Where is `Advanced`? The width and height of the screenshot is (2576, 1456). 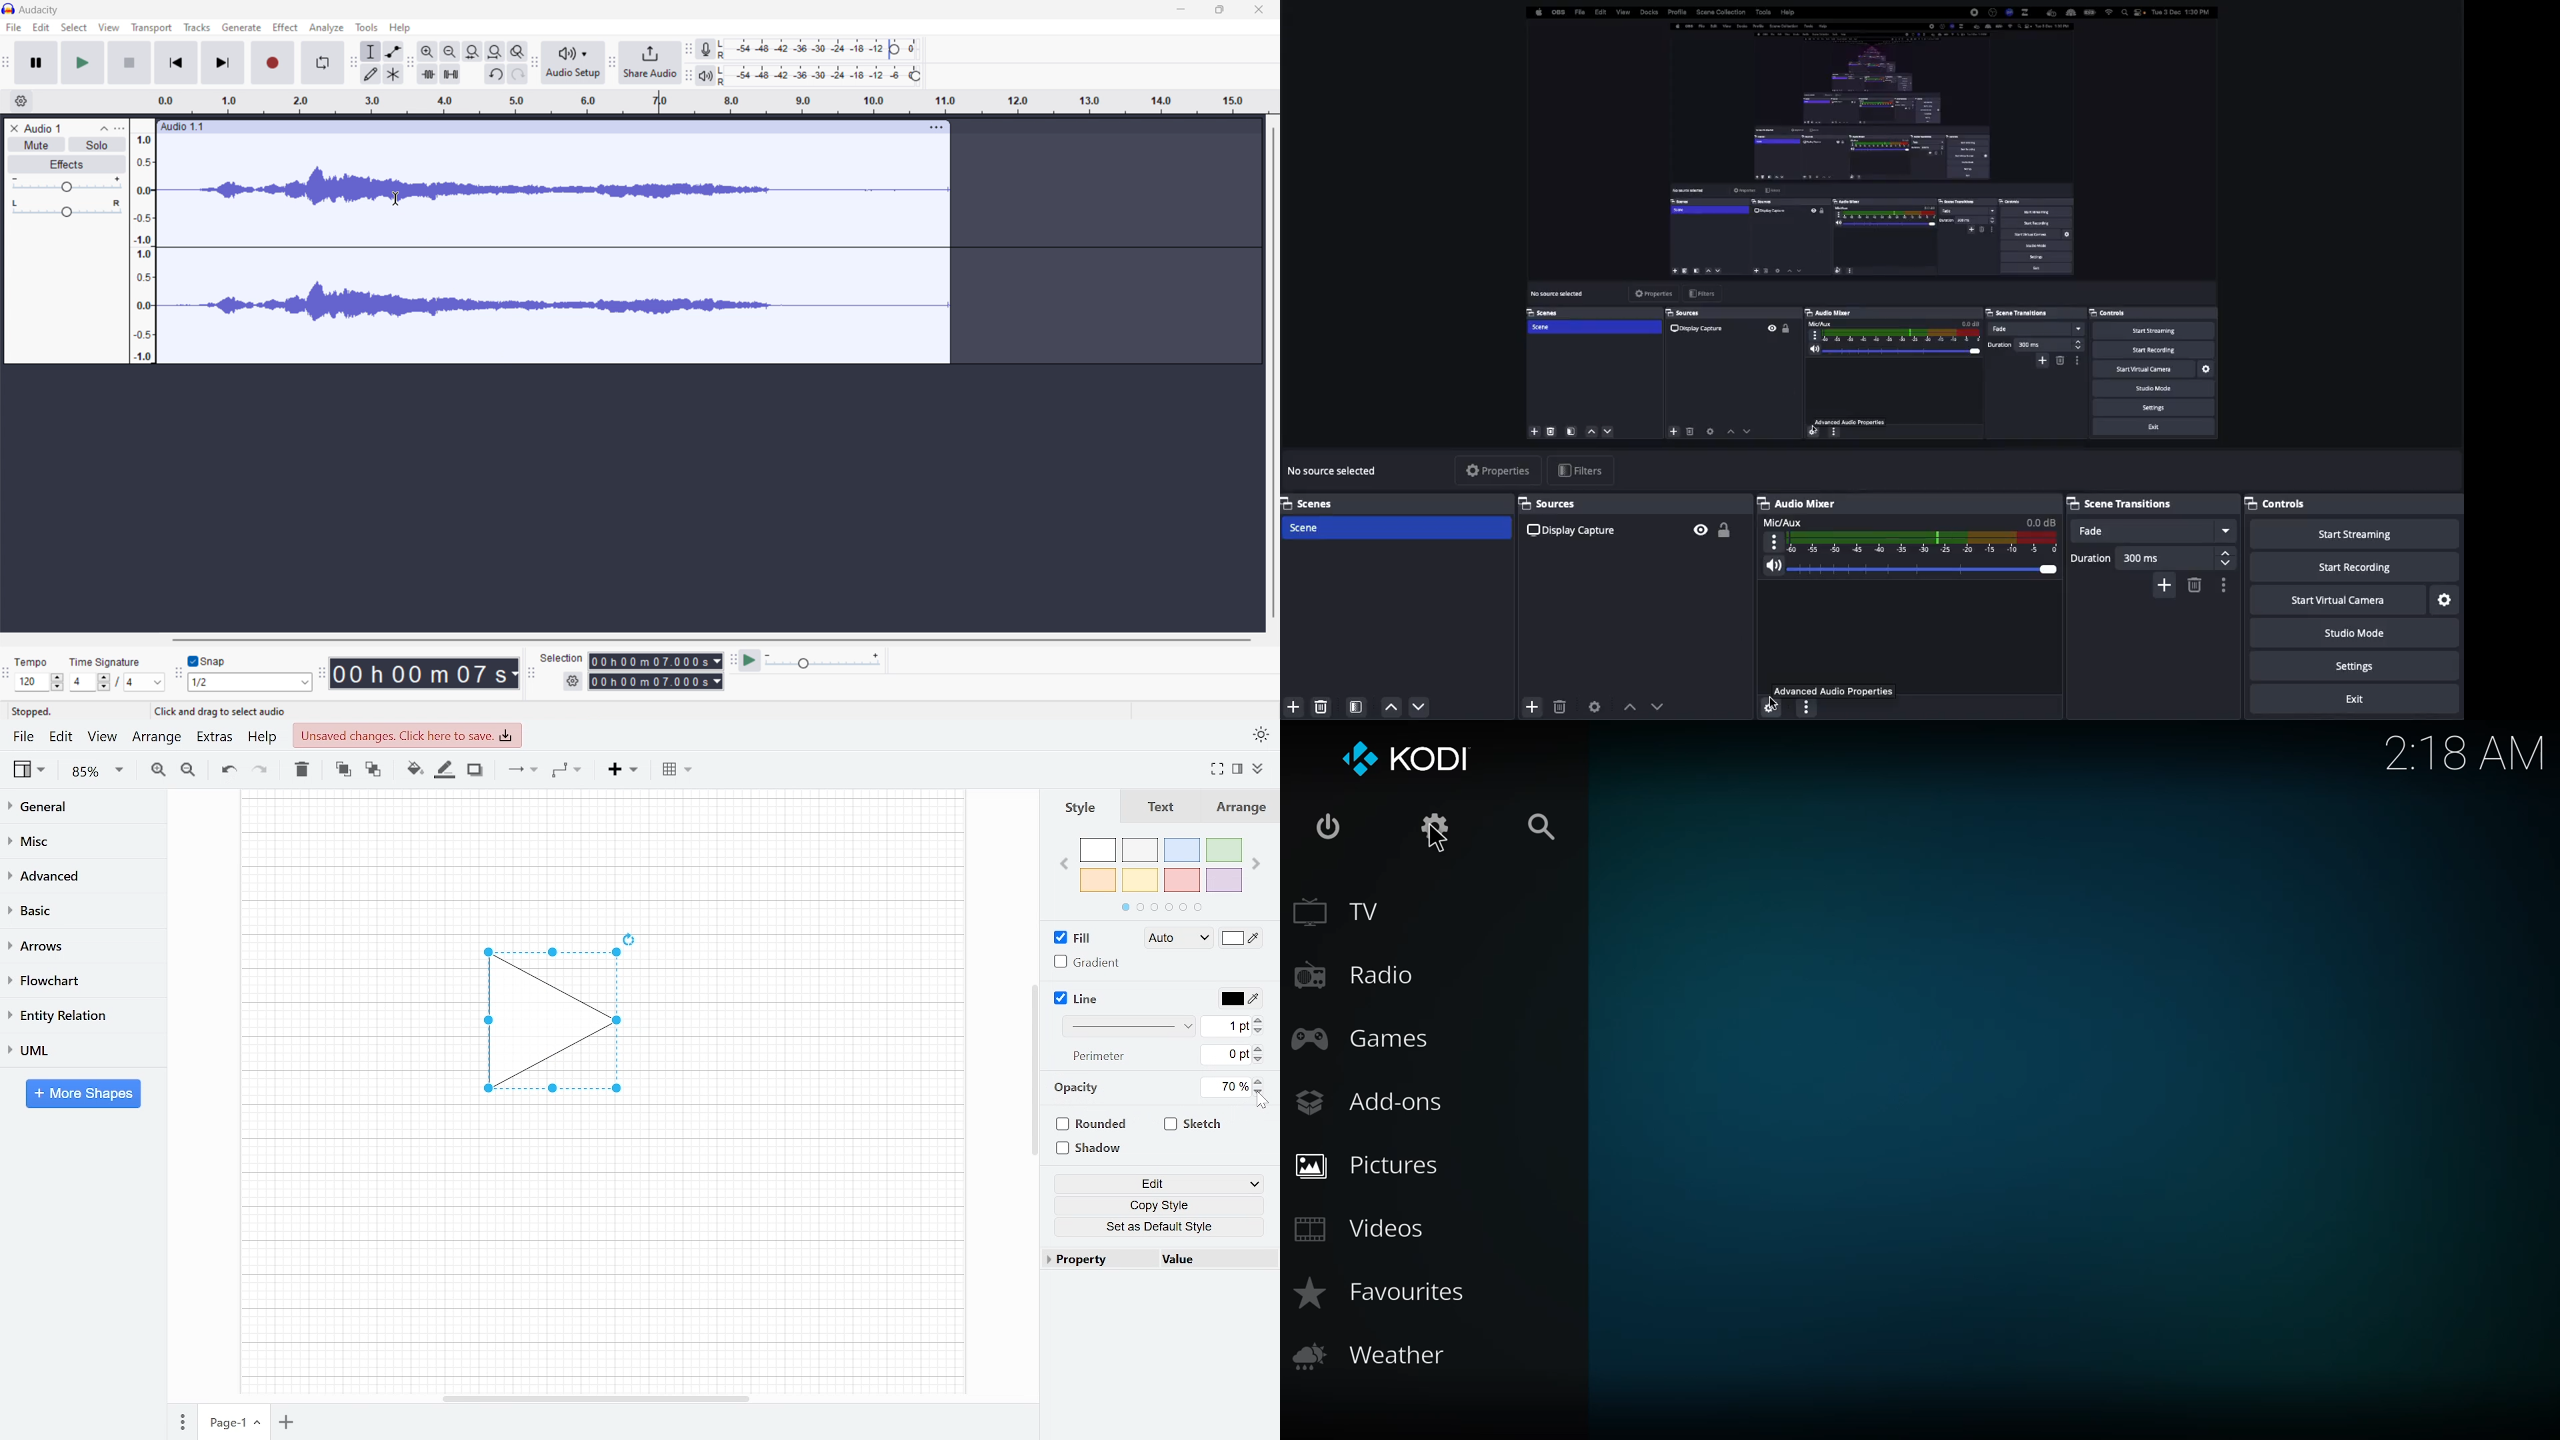
Advanced is located at coordinates (77, 874).